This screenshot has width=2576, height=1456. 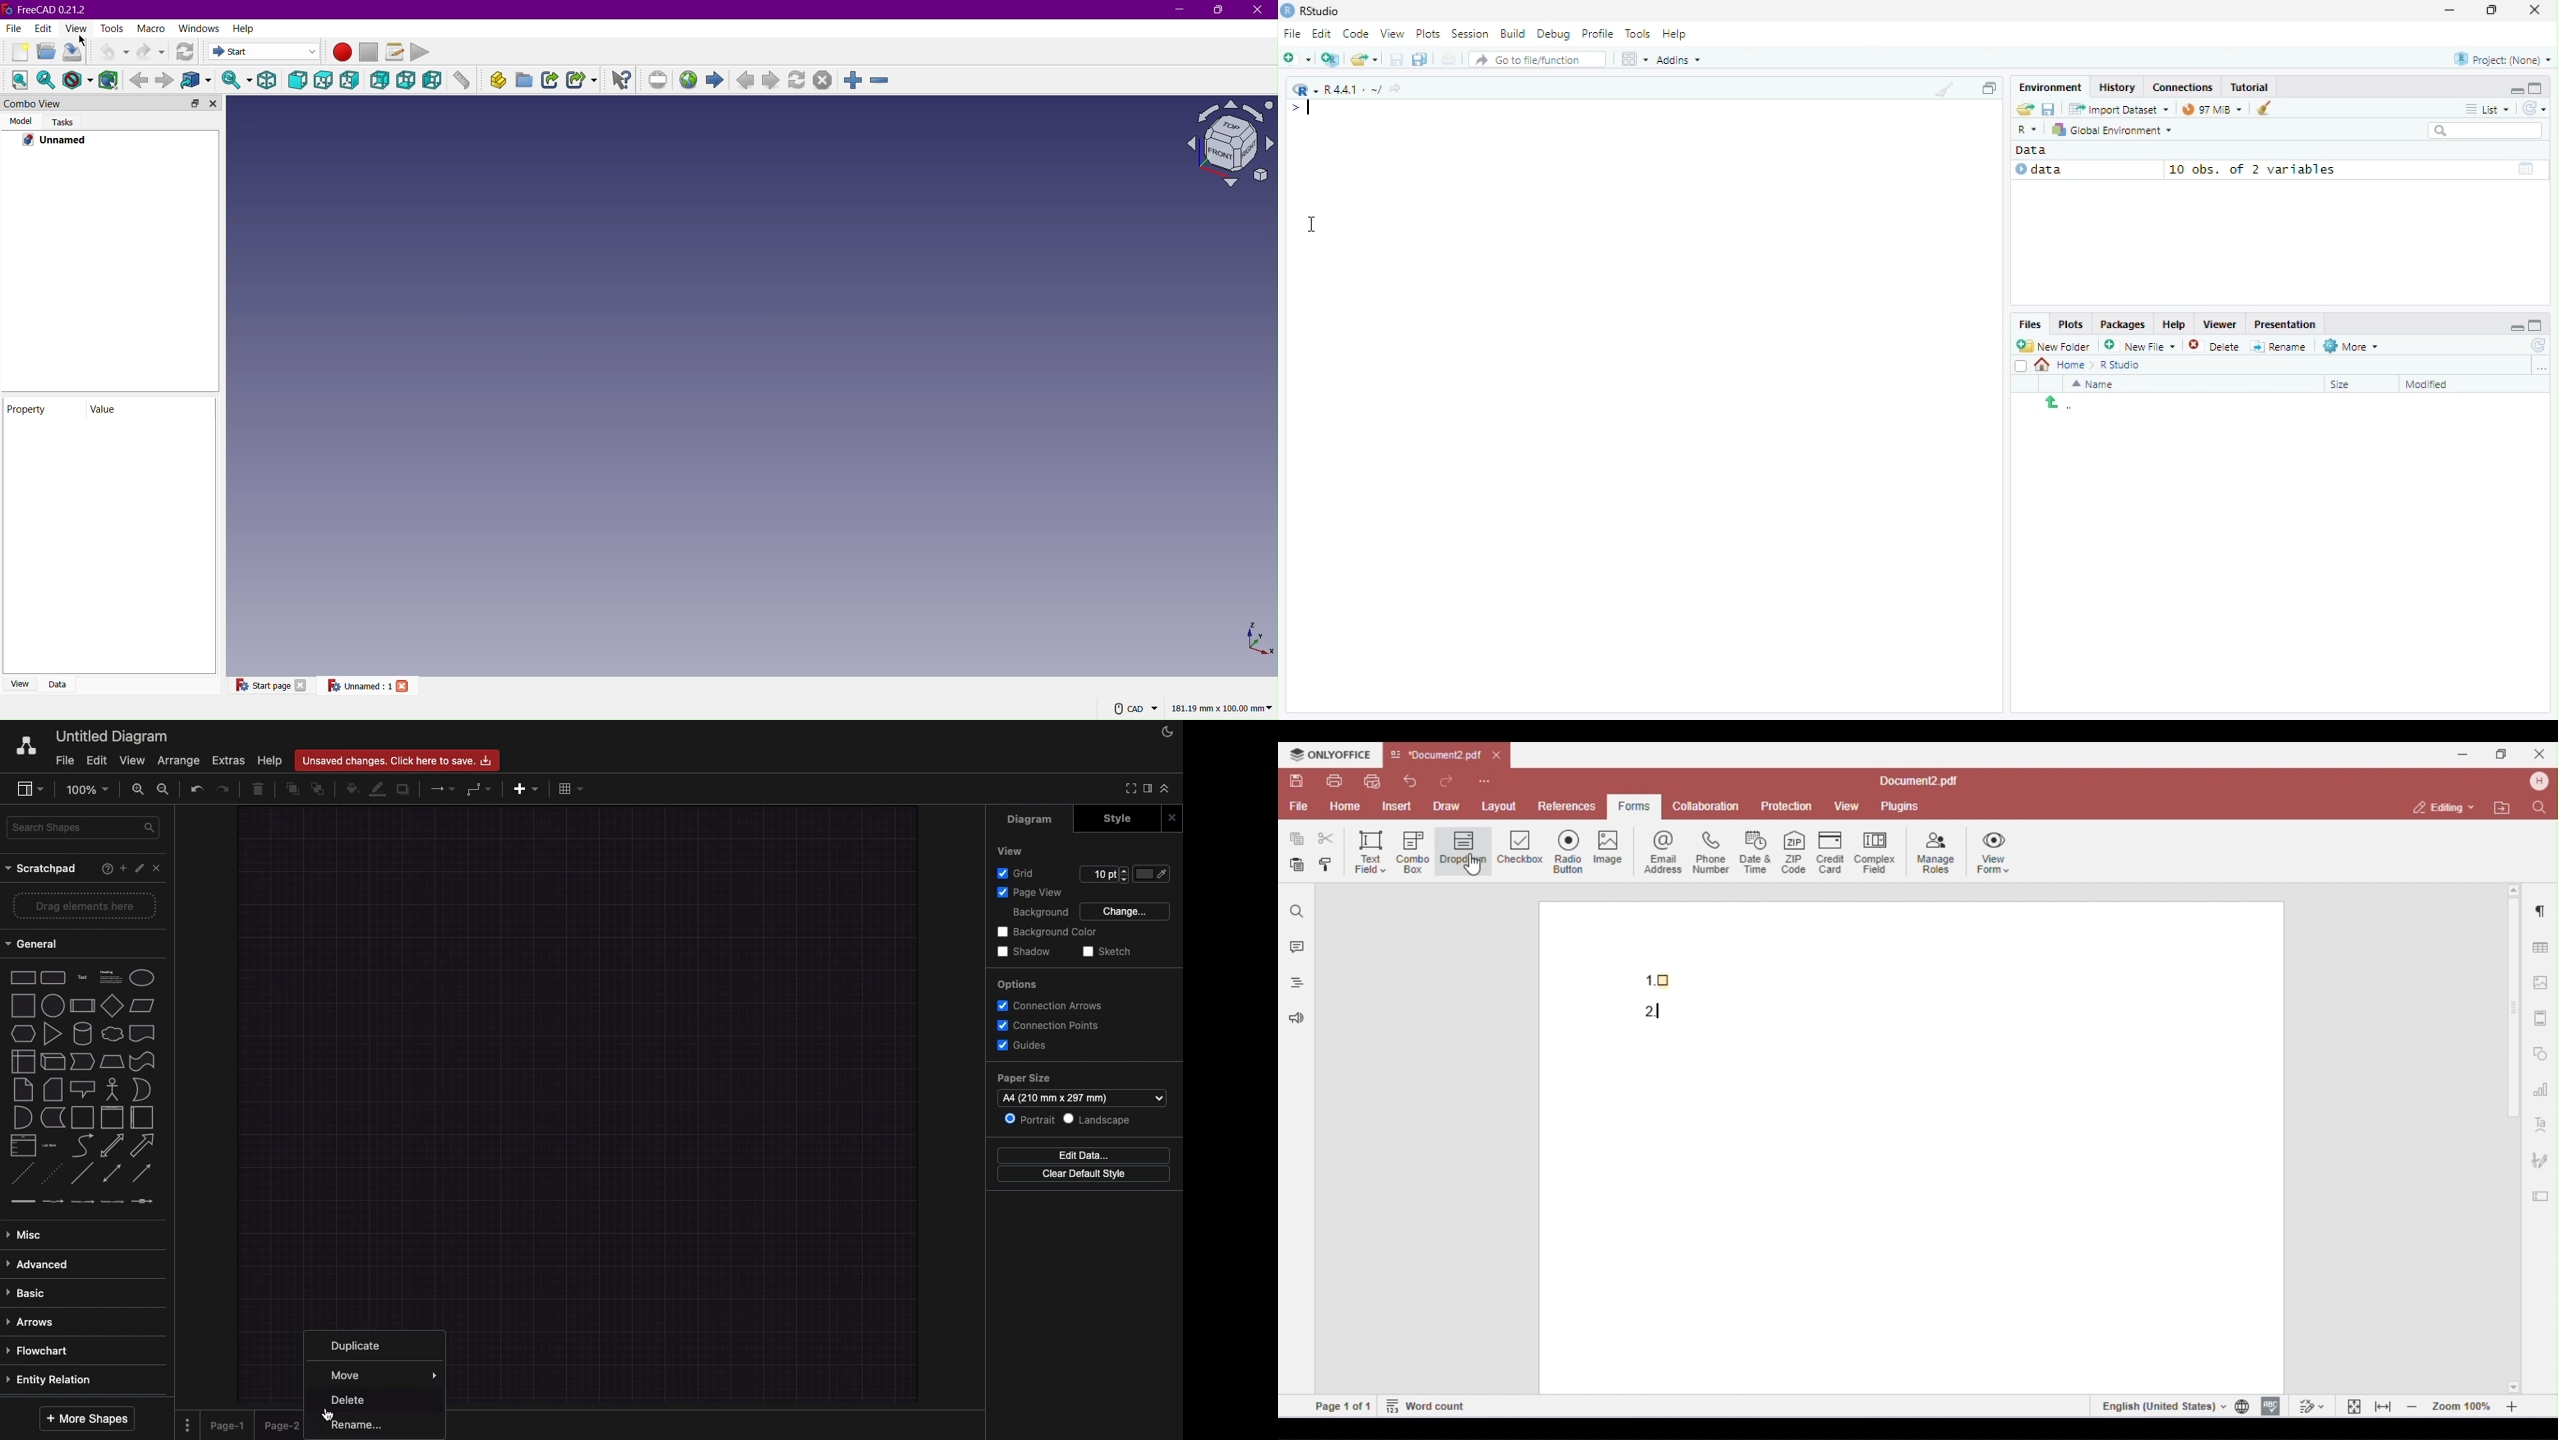 I want to click on Logo, so click(x=1287, y=11).